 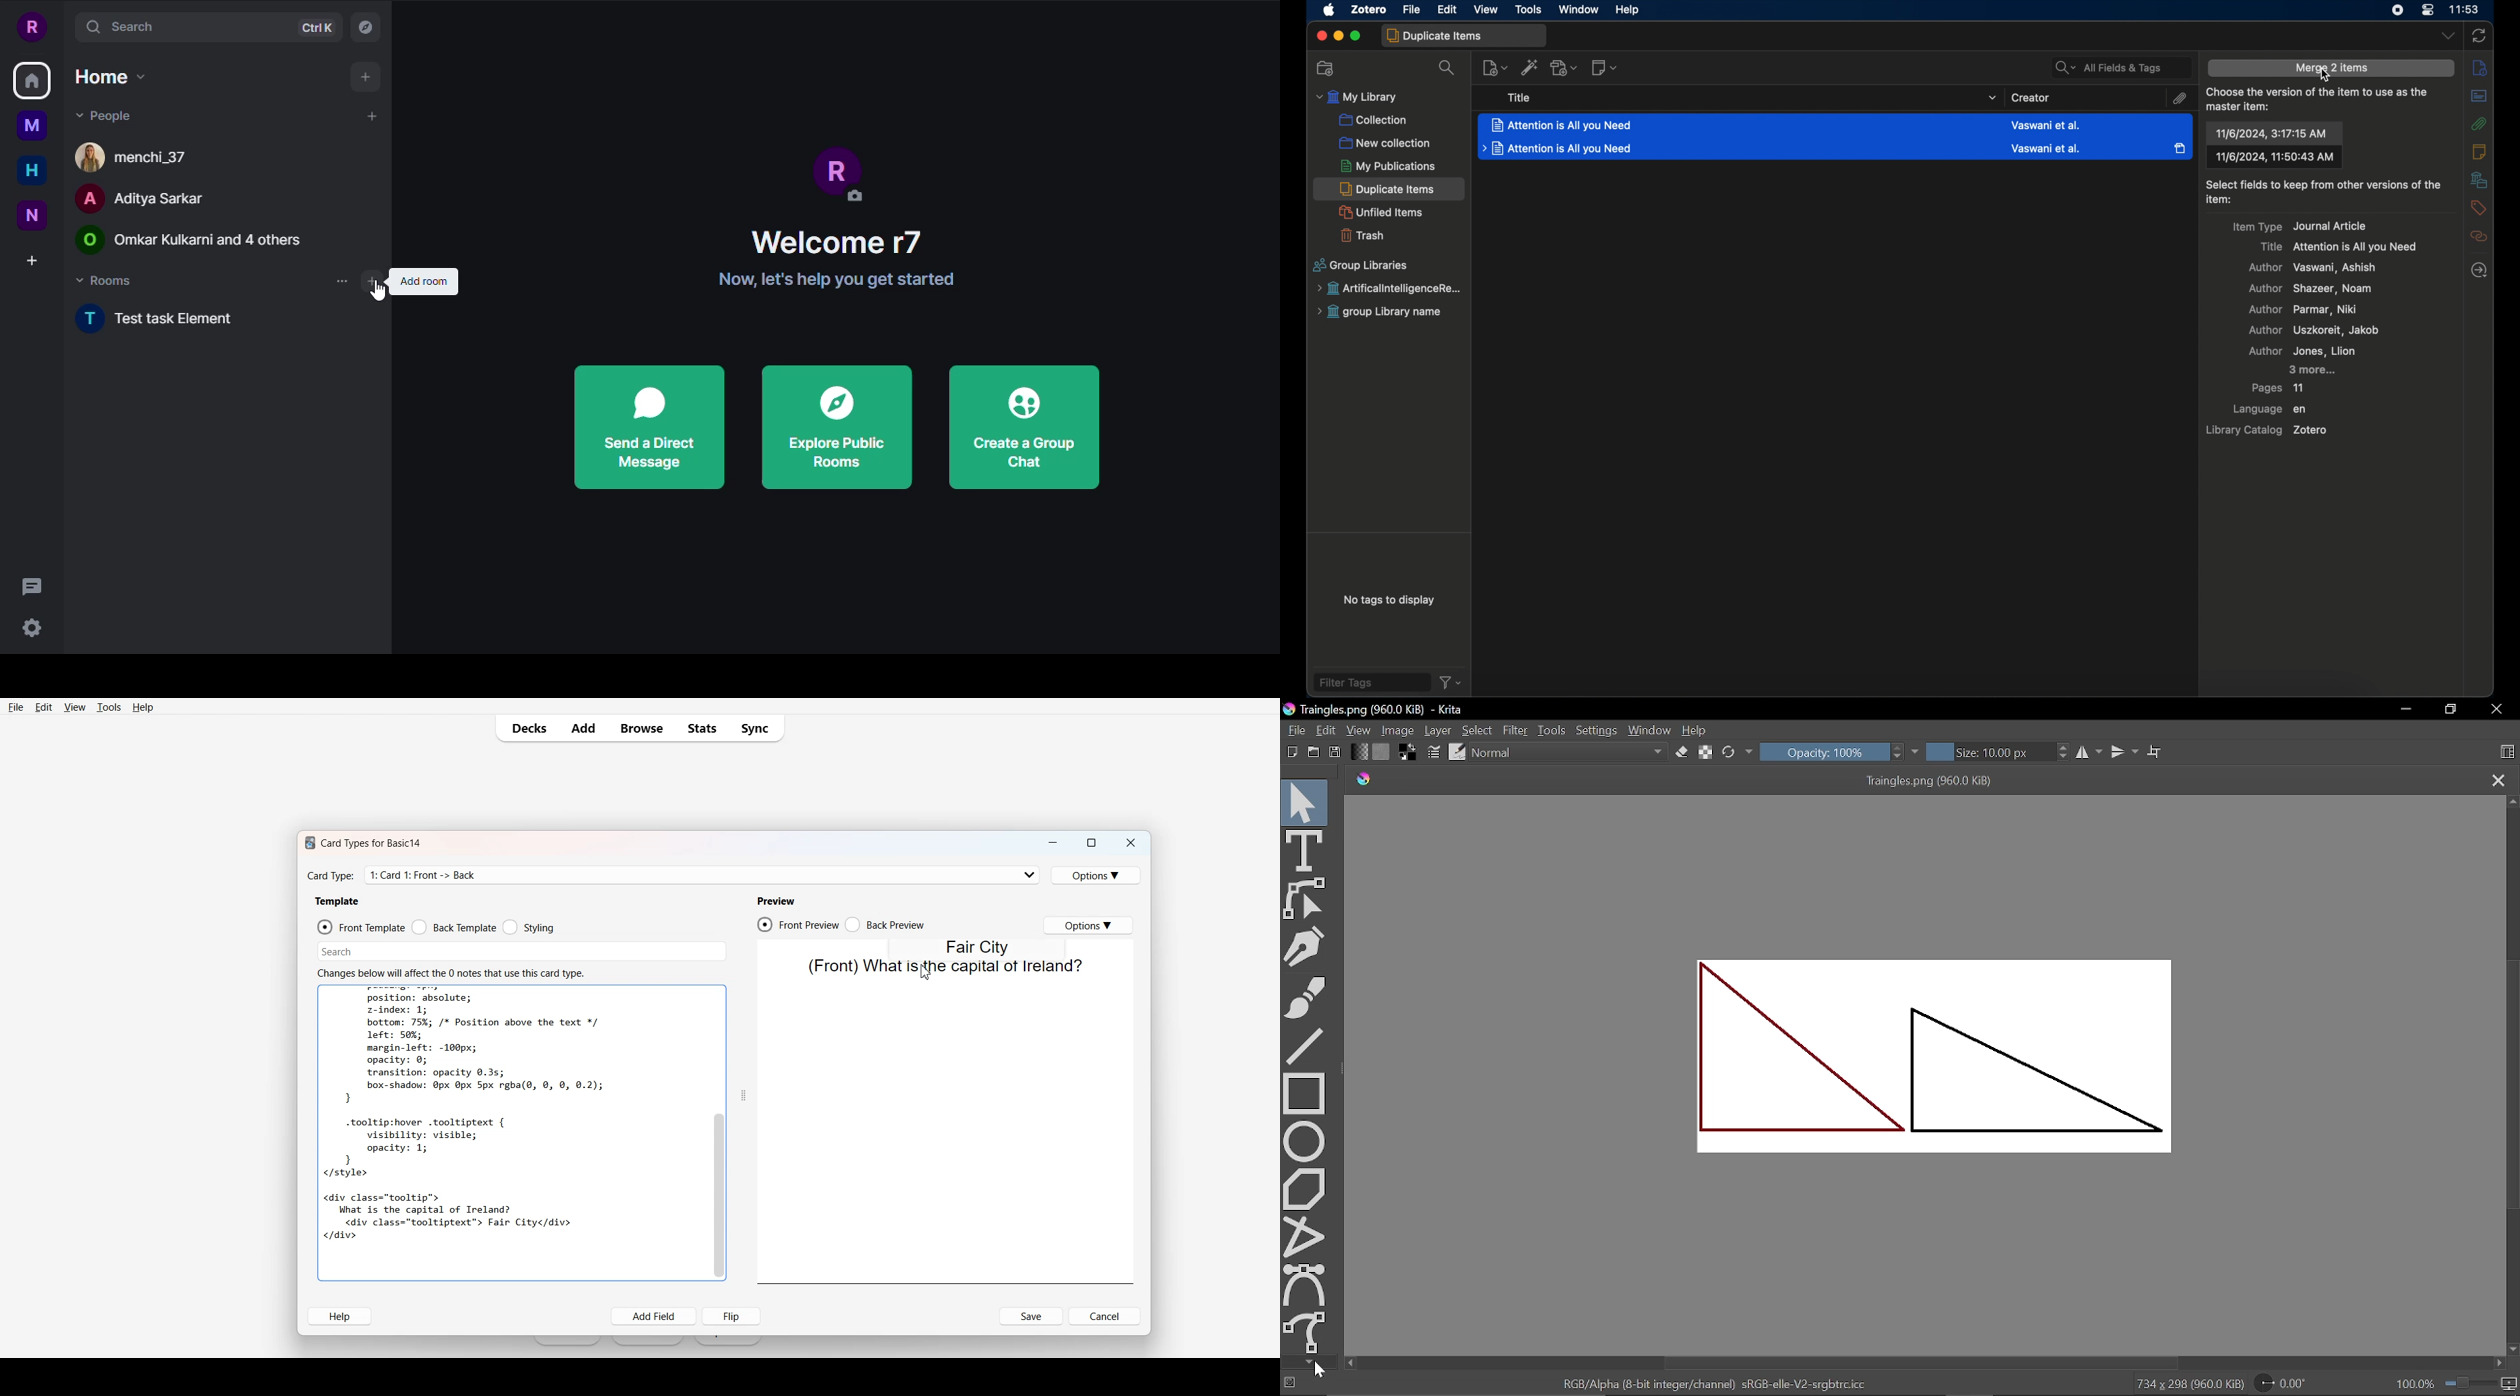 I want to click on Scroll bar, so click(x=719, y=1133).